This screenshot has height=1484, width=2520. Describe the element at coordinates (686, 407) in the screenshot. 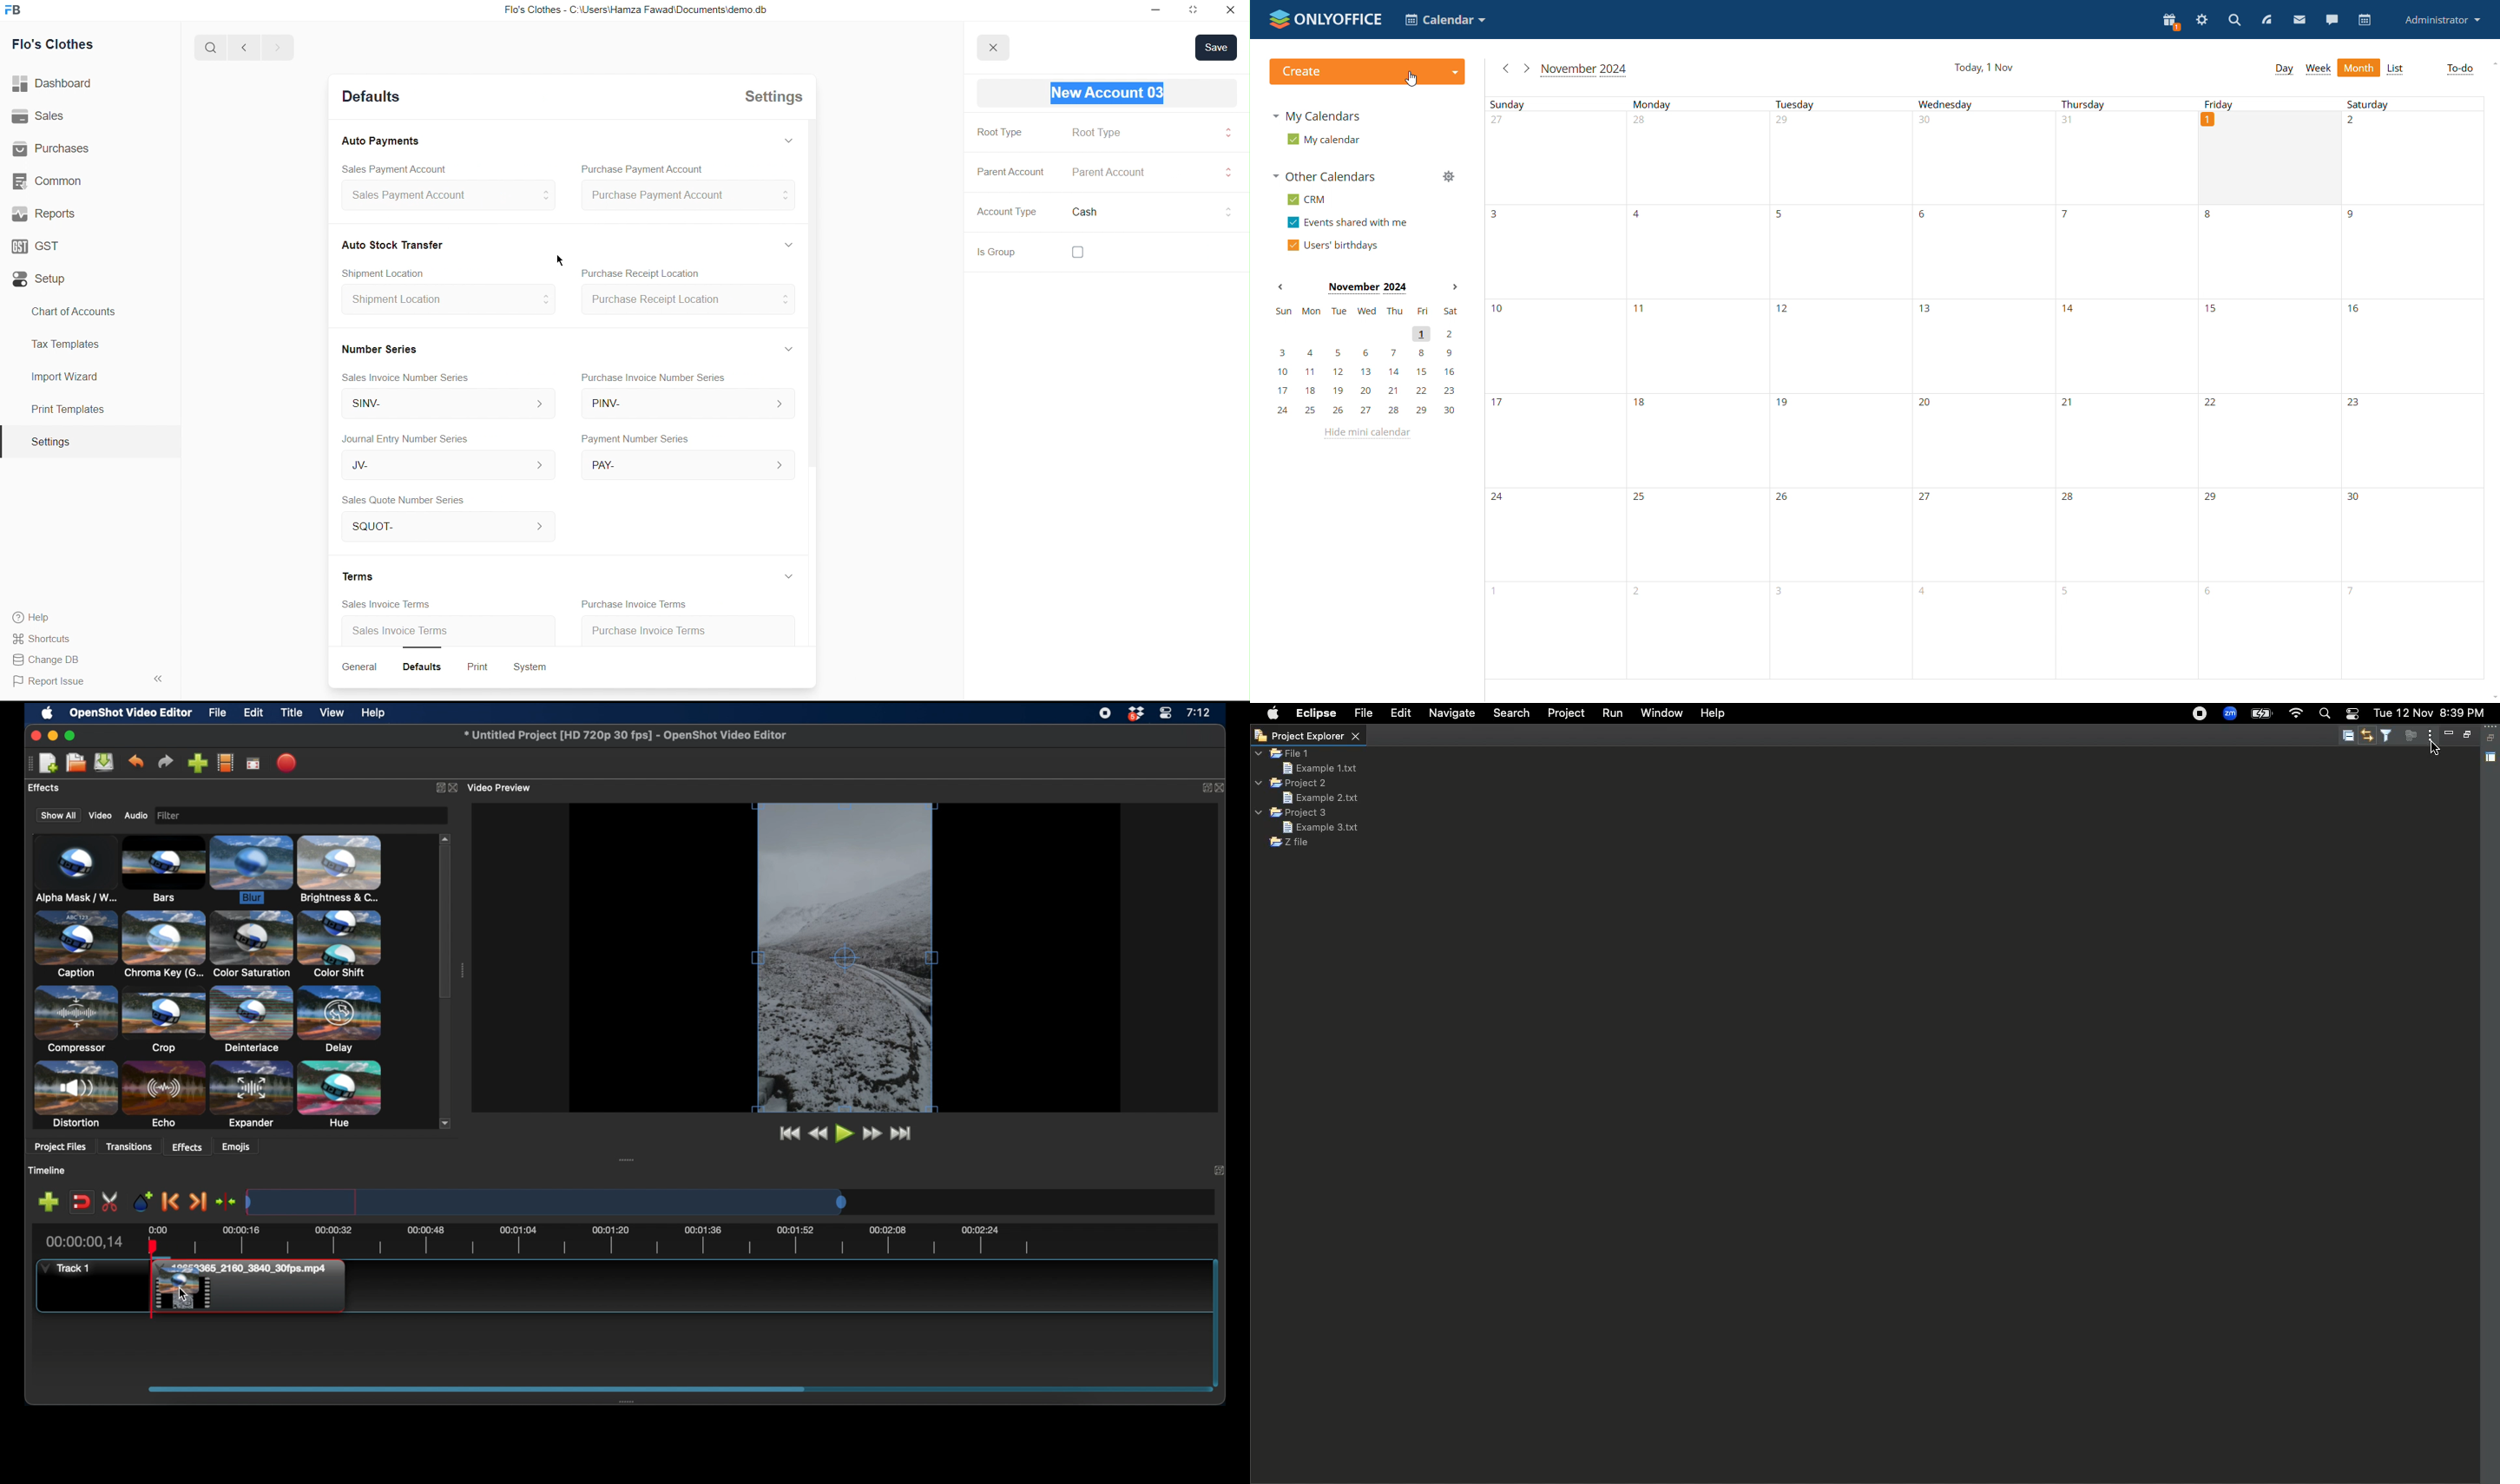

I see `PINV-` at that location.